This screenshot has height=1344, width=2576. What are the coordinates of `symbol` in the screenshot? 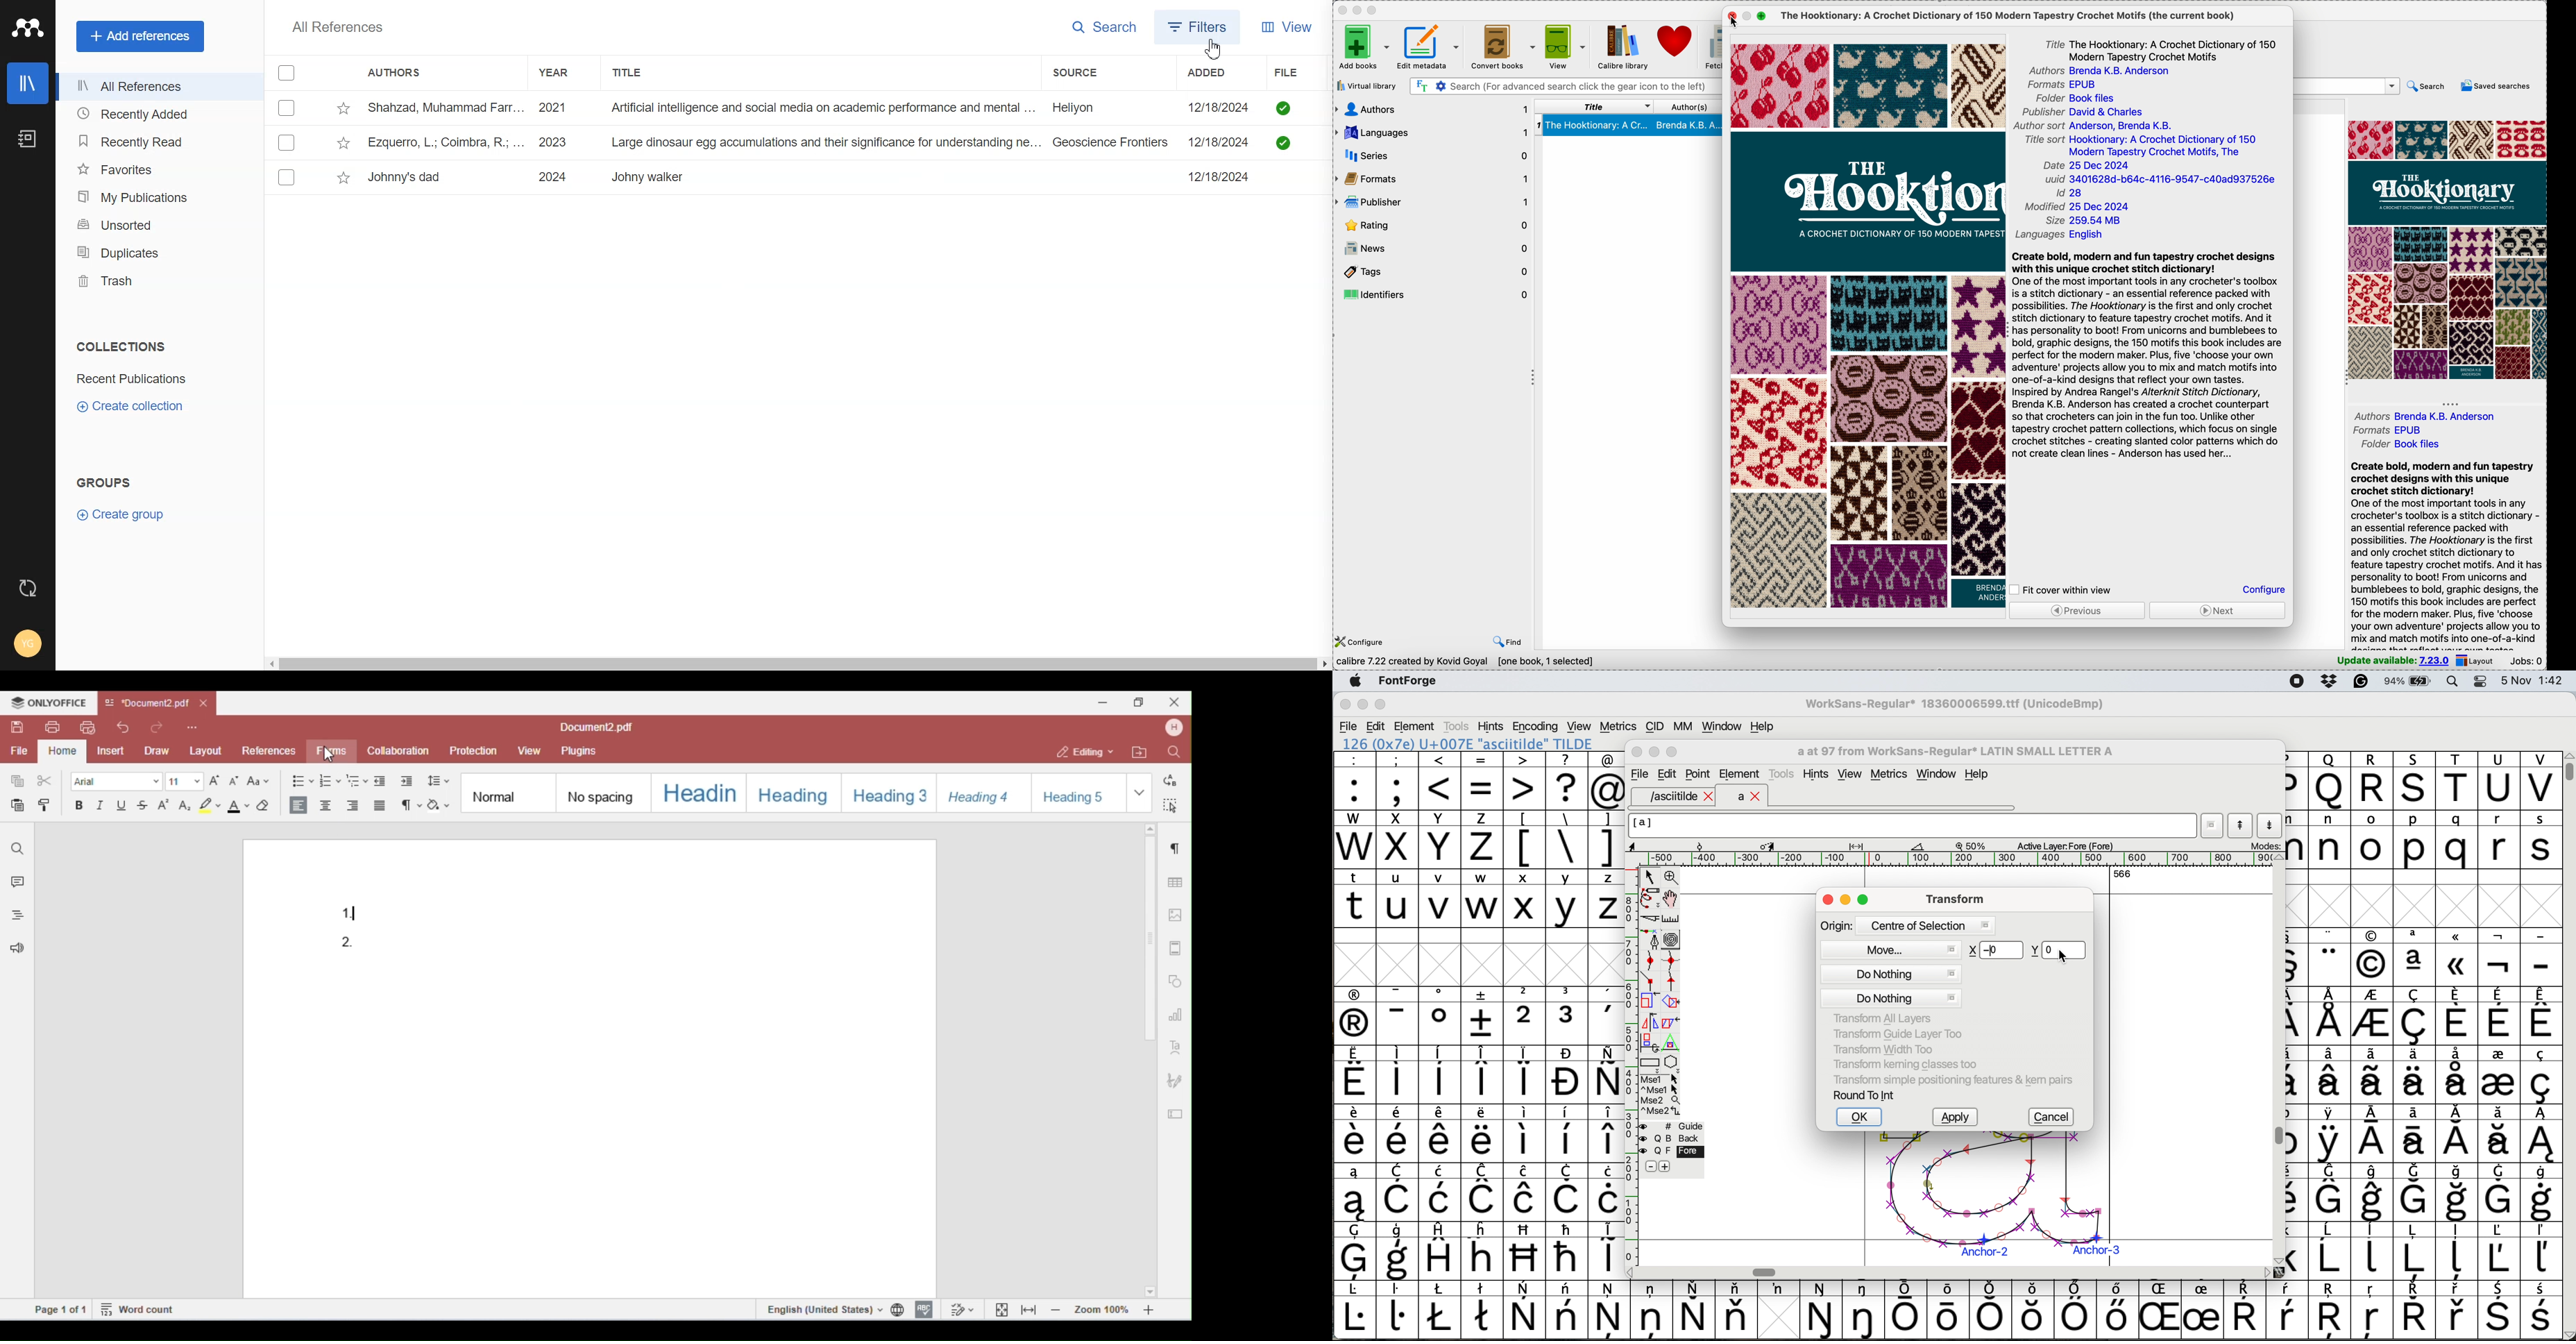 It's located at (2116, 1310).